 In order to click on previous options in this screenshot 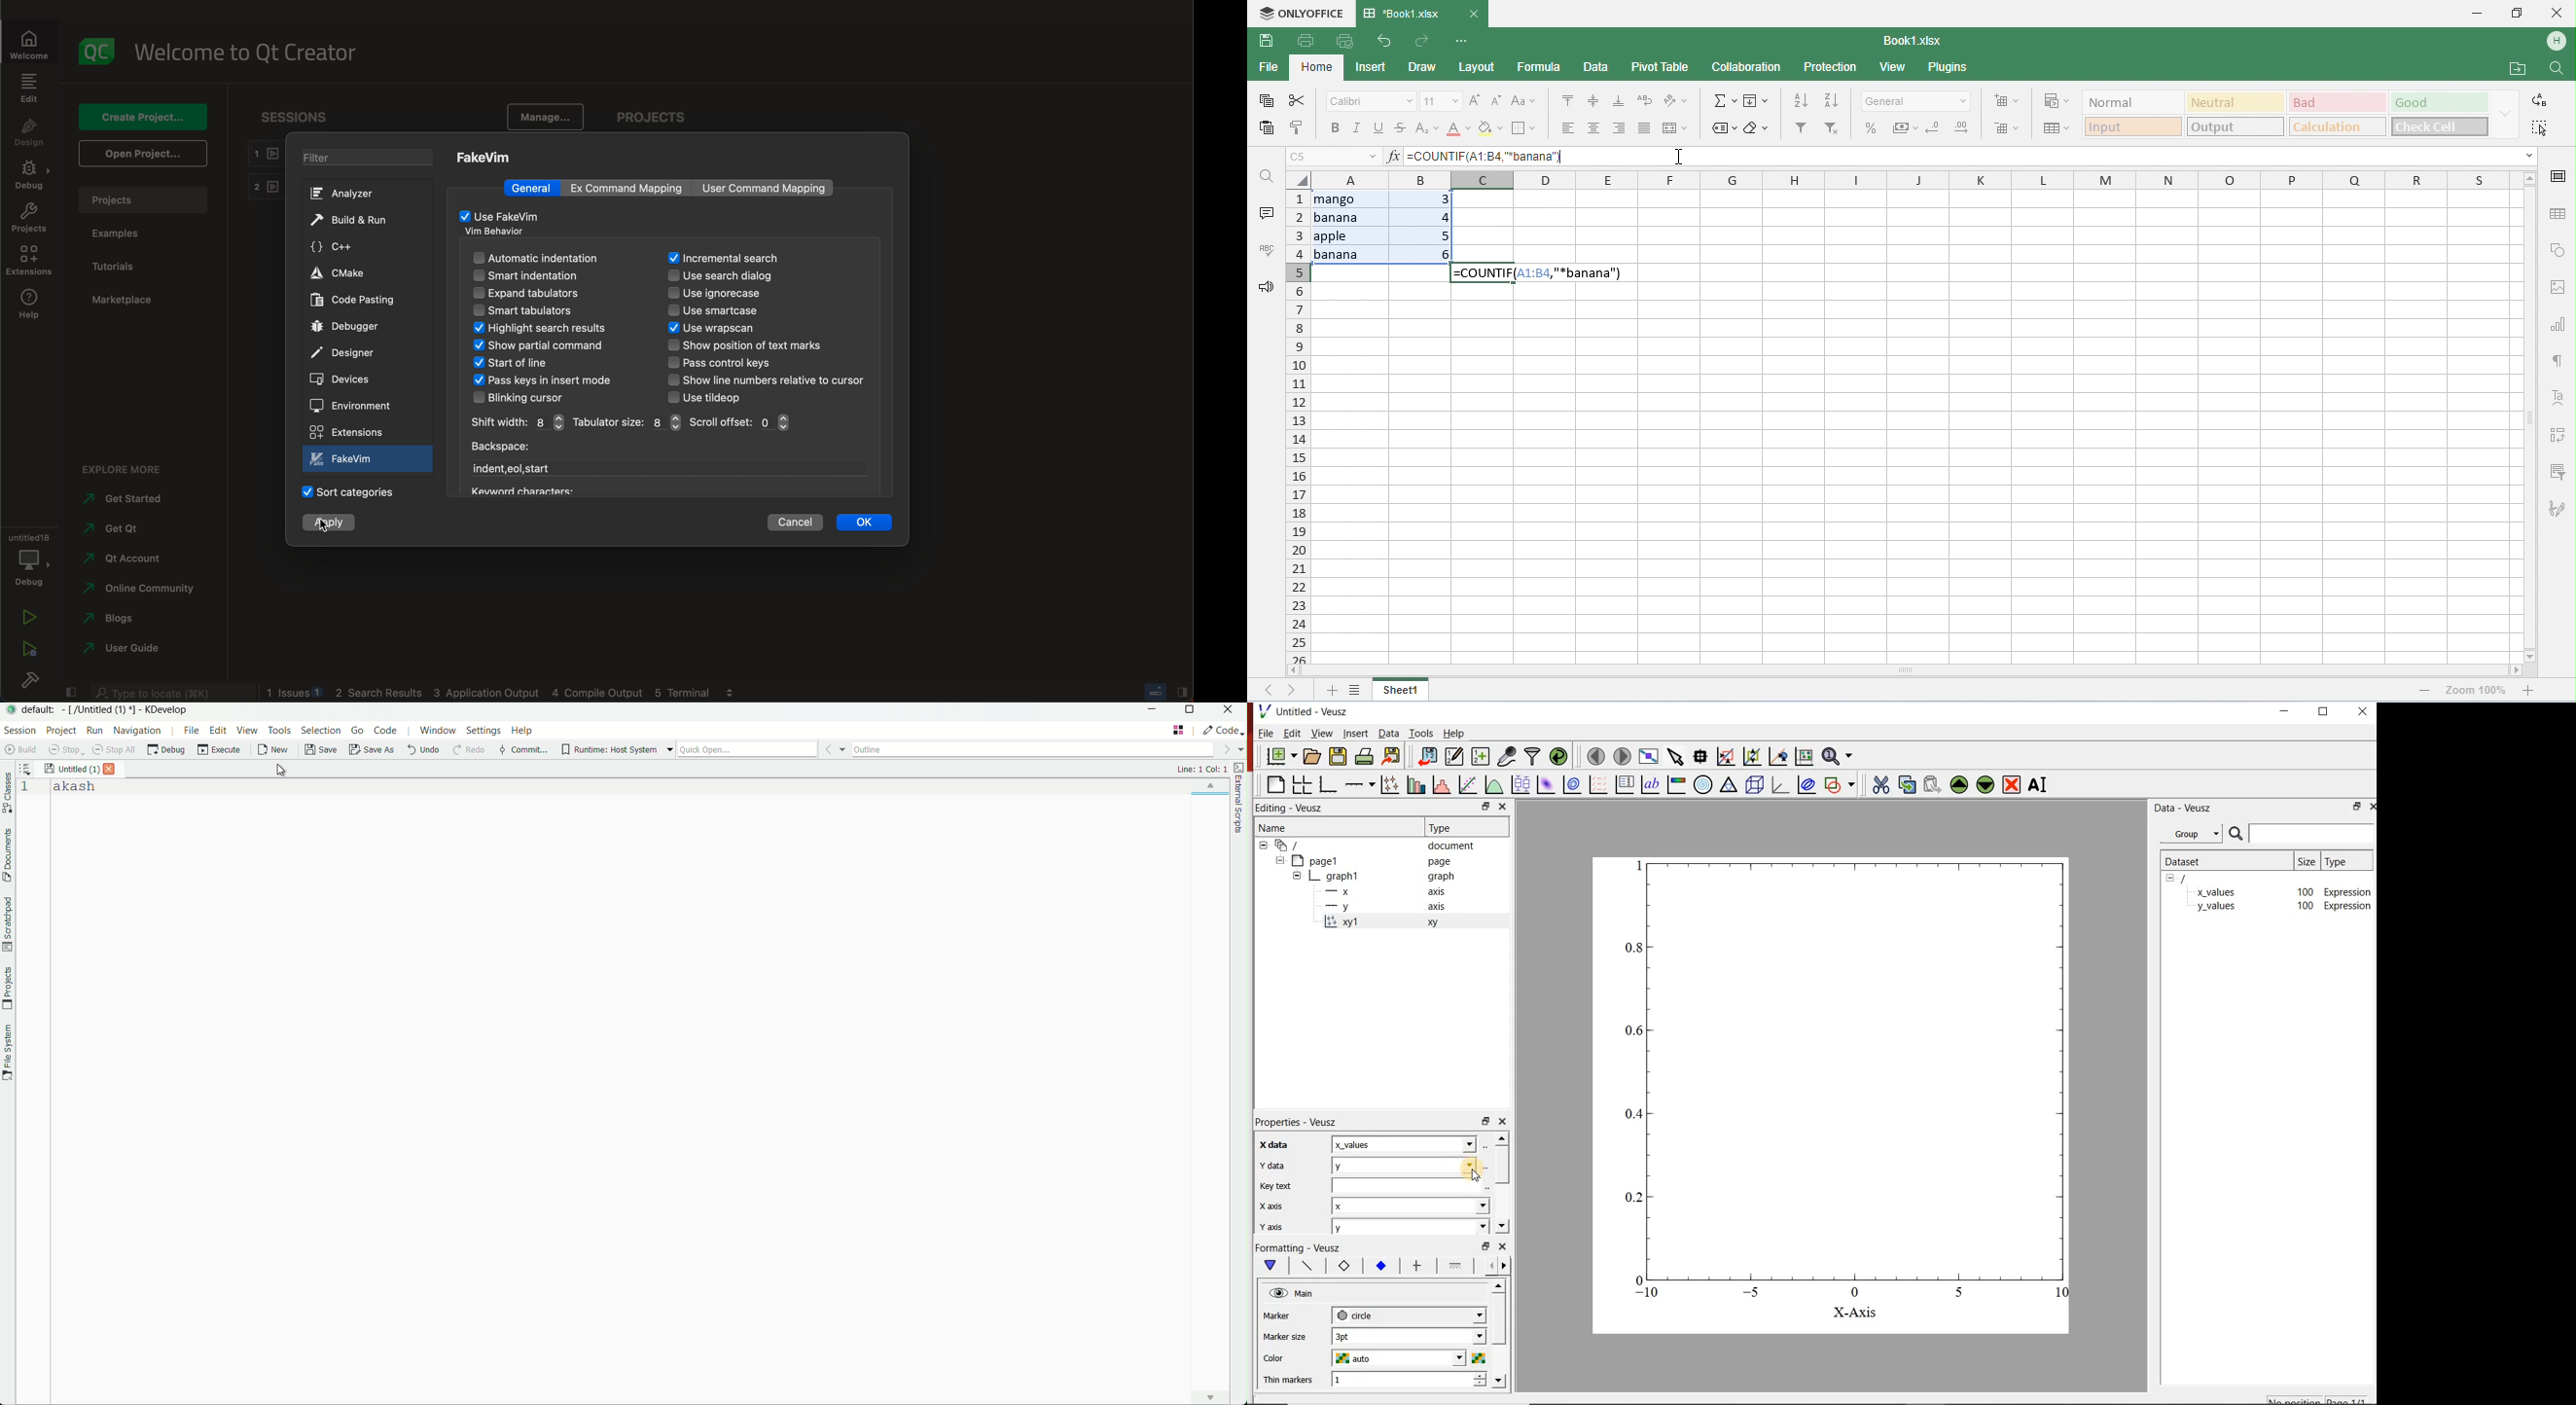, I will do `click(1489, 1266)`.